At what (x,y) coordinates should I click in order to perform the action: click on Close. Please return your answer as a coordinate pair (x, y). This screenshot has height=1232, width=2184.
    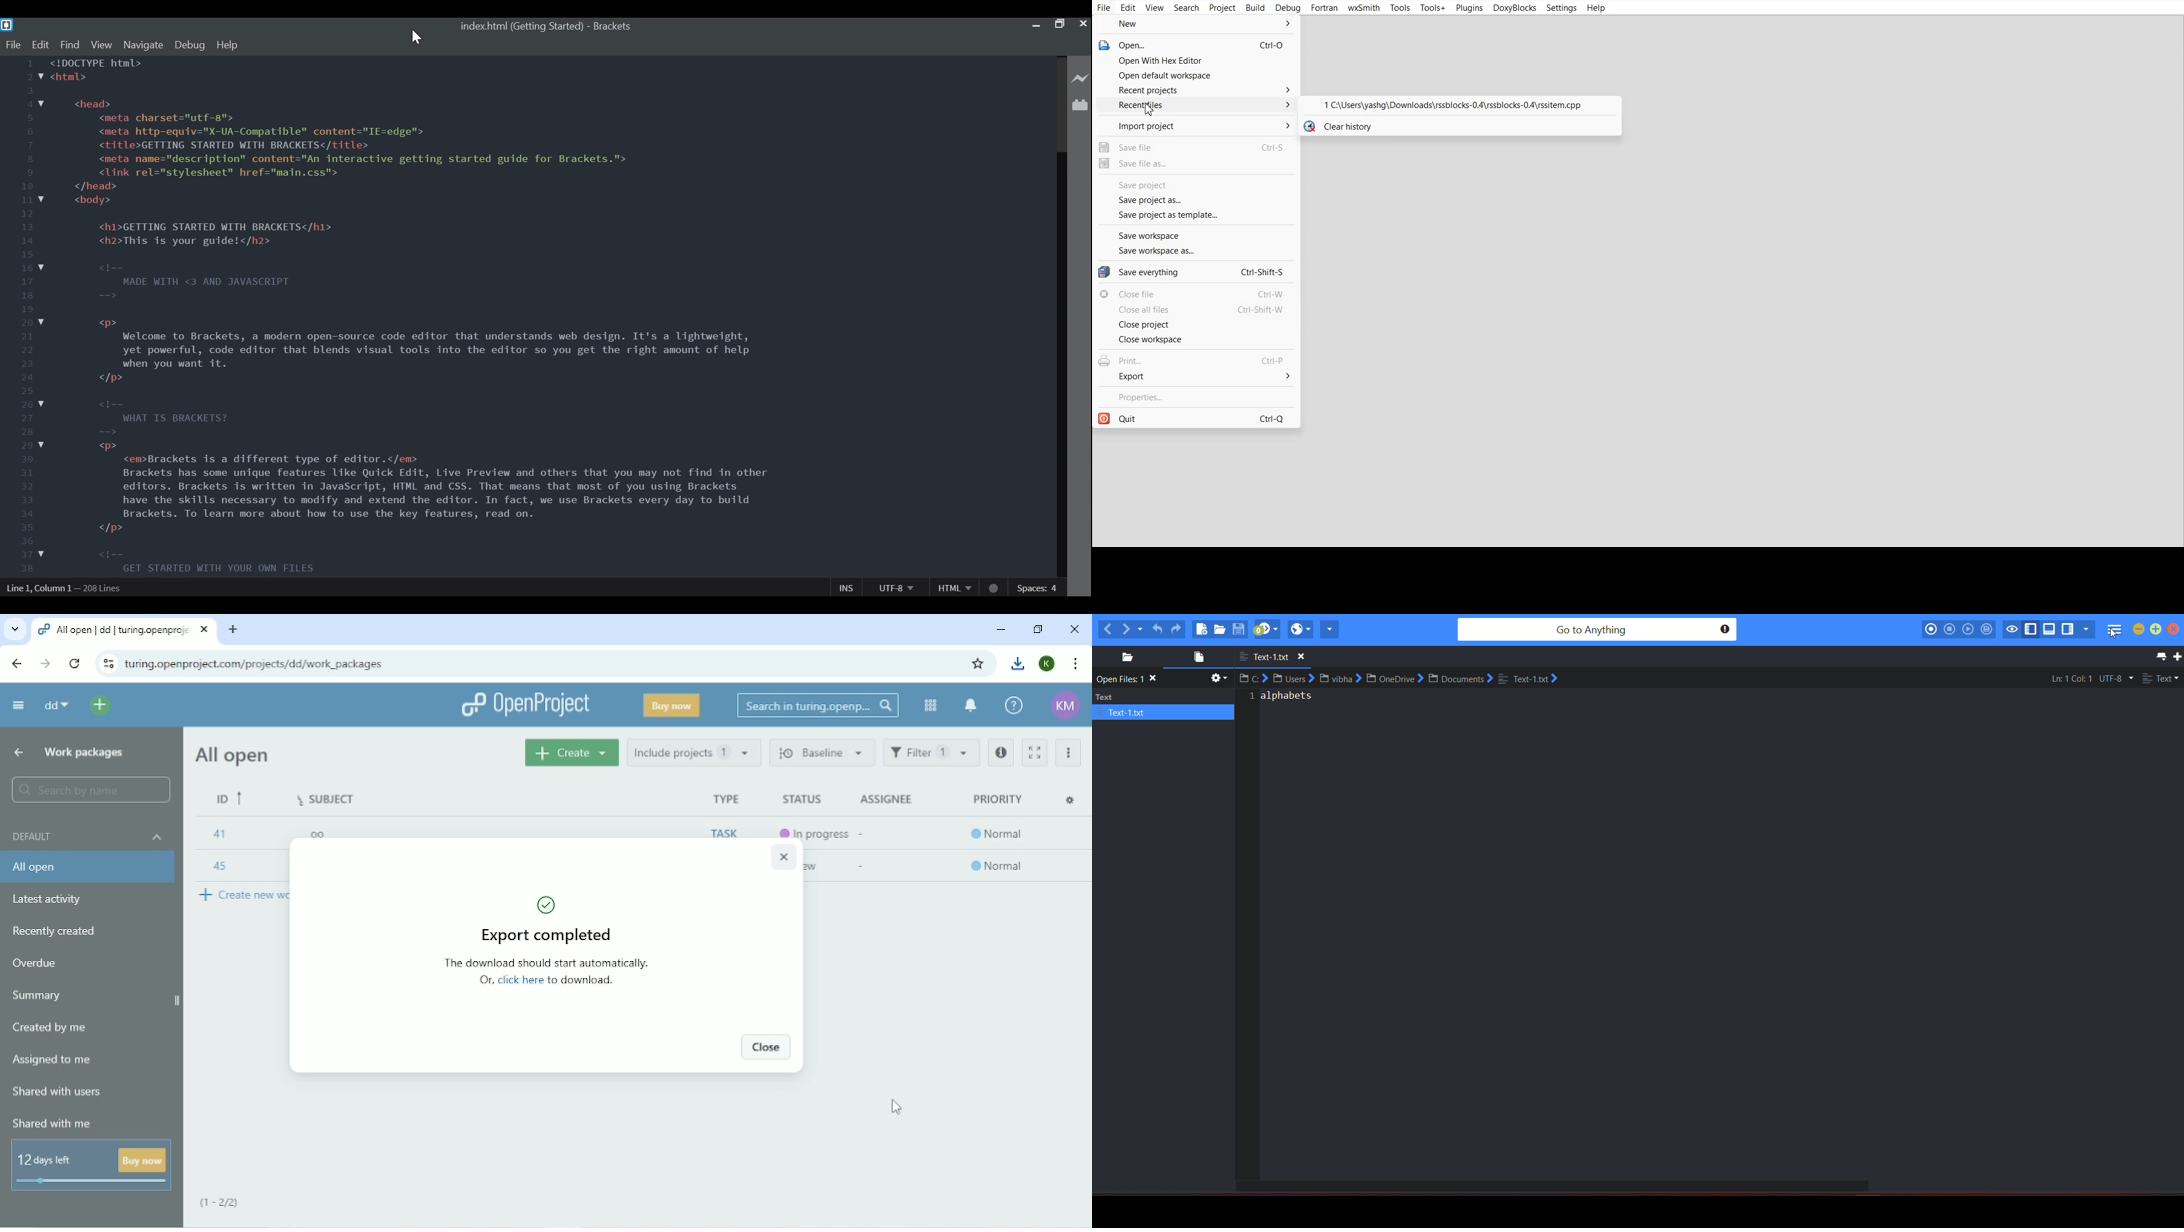
    Looking at the image, I should click on (766, 1048).